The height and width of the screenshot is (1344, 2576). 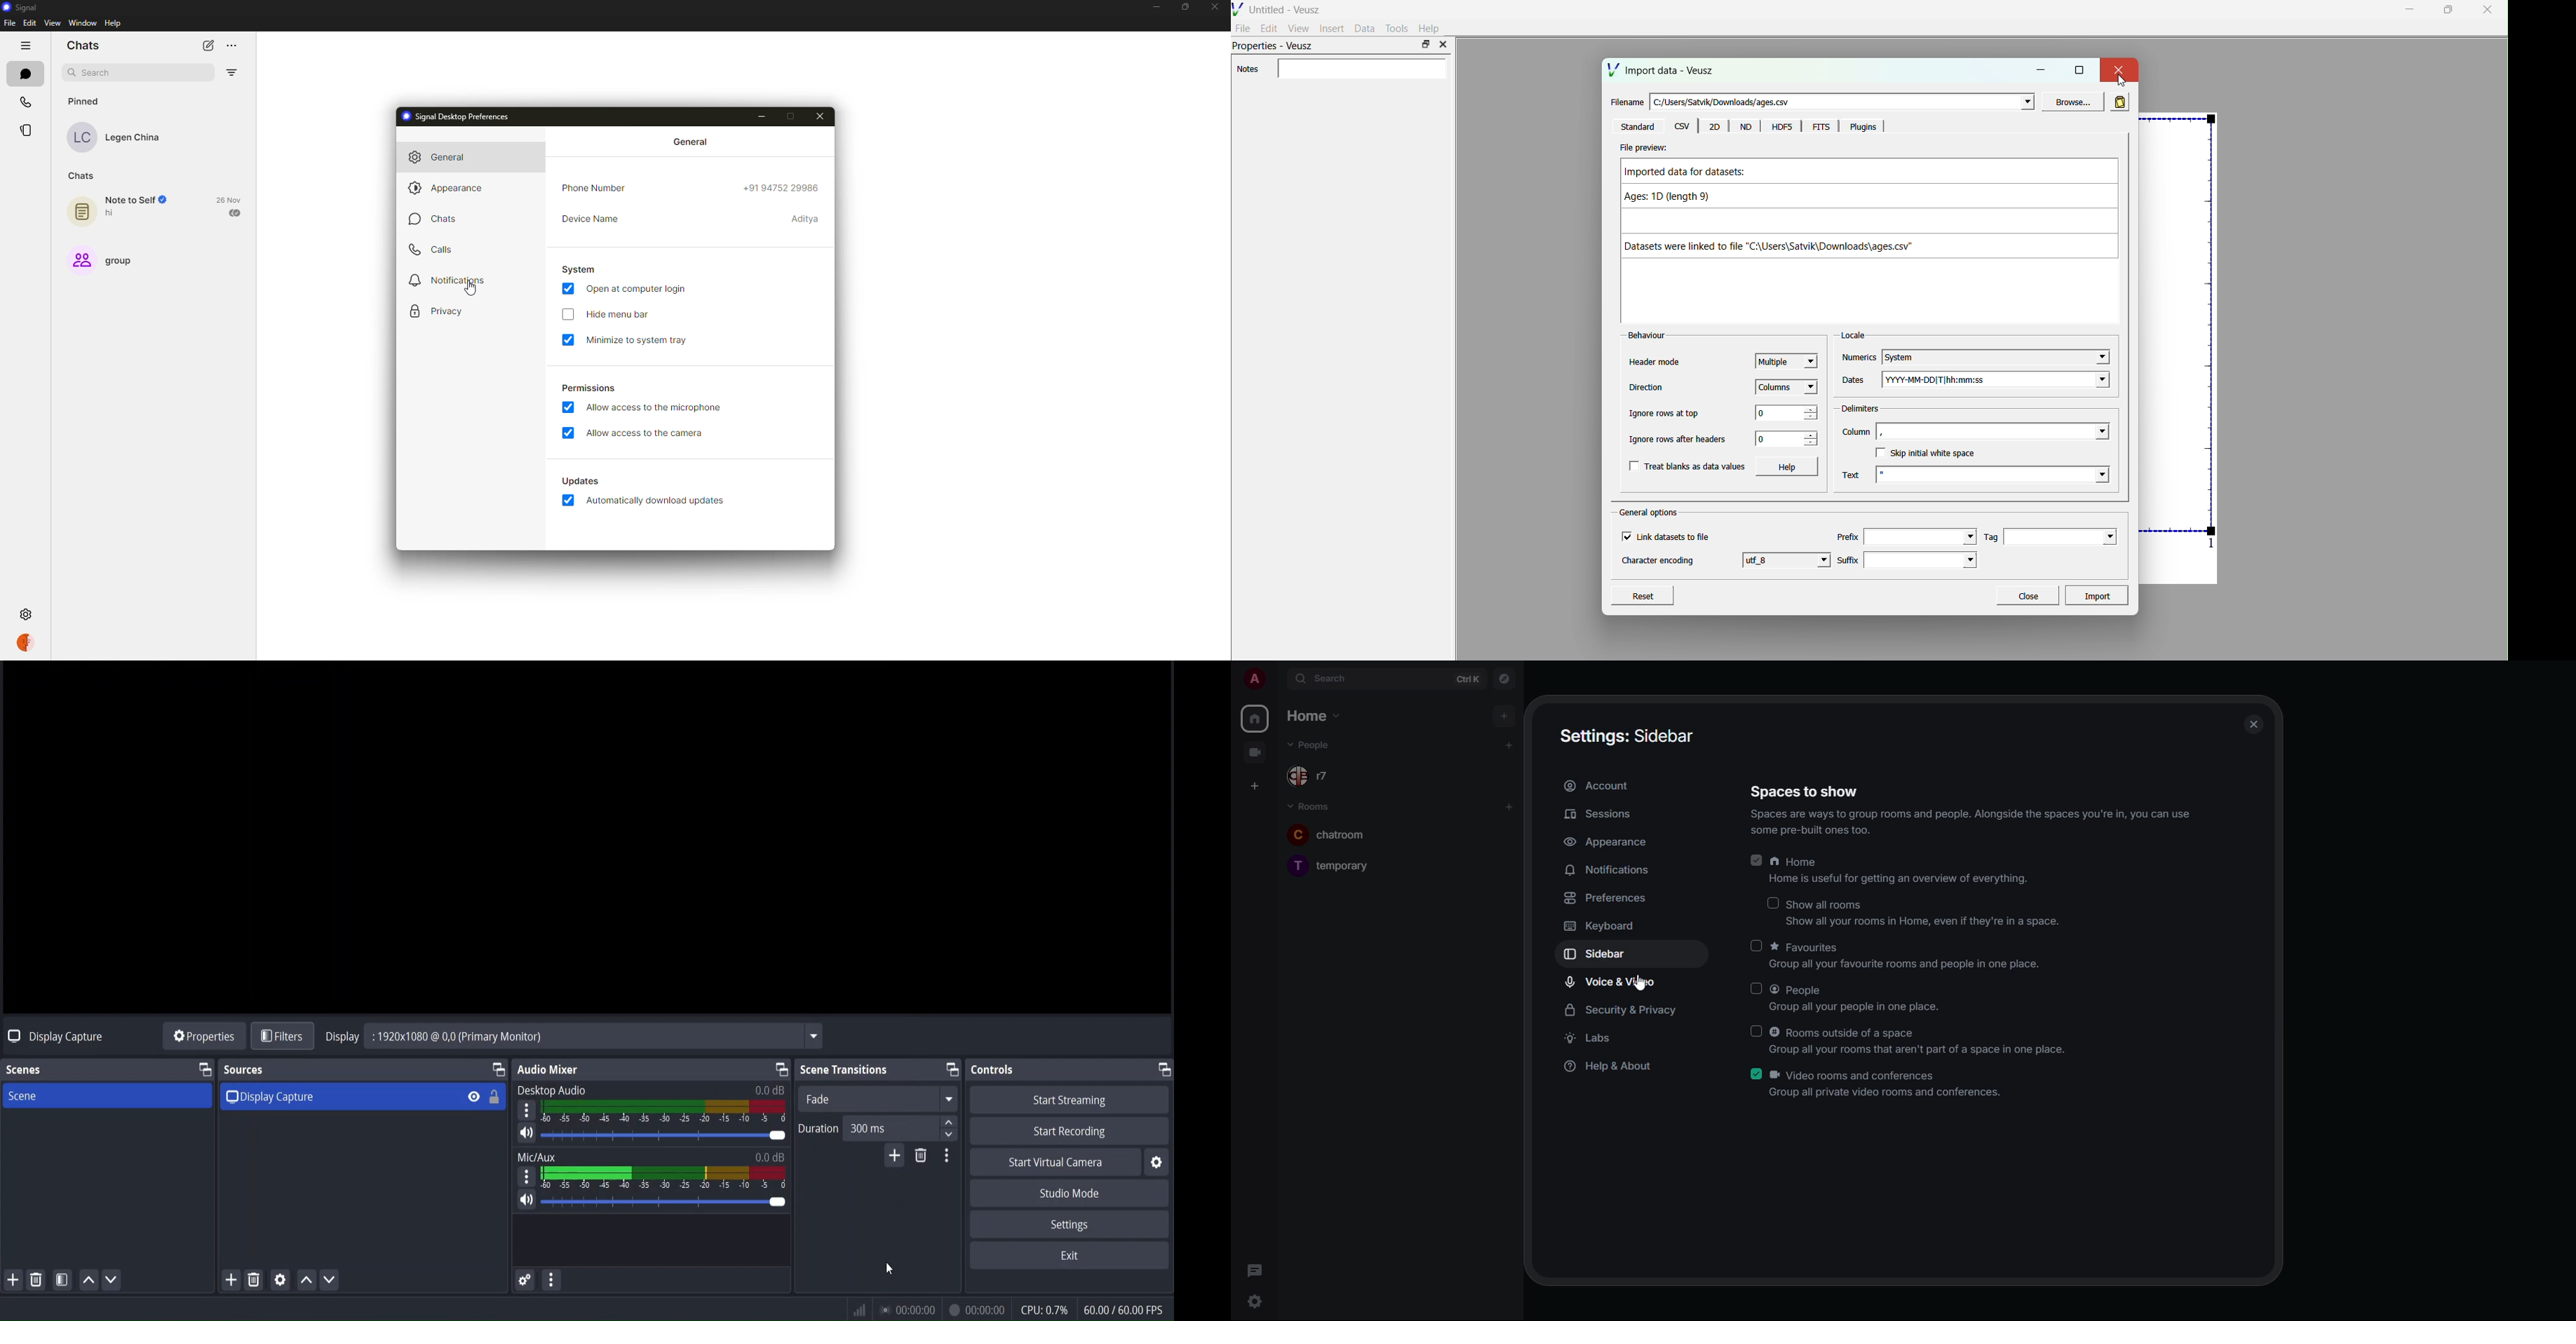 What do you see at coordinates (1758, 946) in the screenshot?
I see `click to enable` at bounding box center [1758, 946].